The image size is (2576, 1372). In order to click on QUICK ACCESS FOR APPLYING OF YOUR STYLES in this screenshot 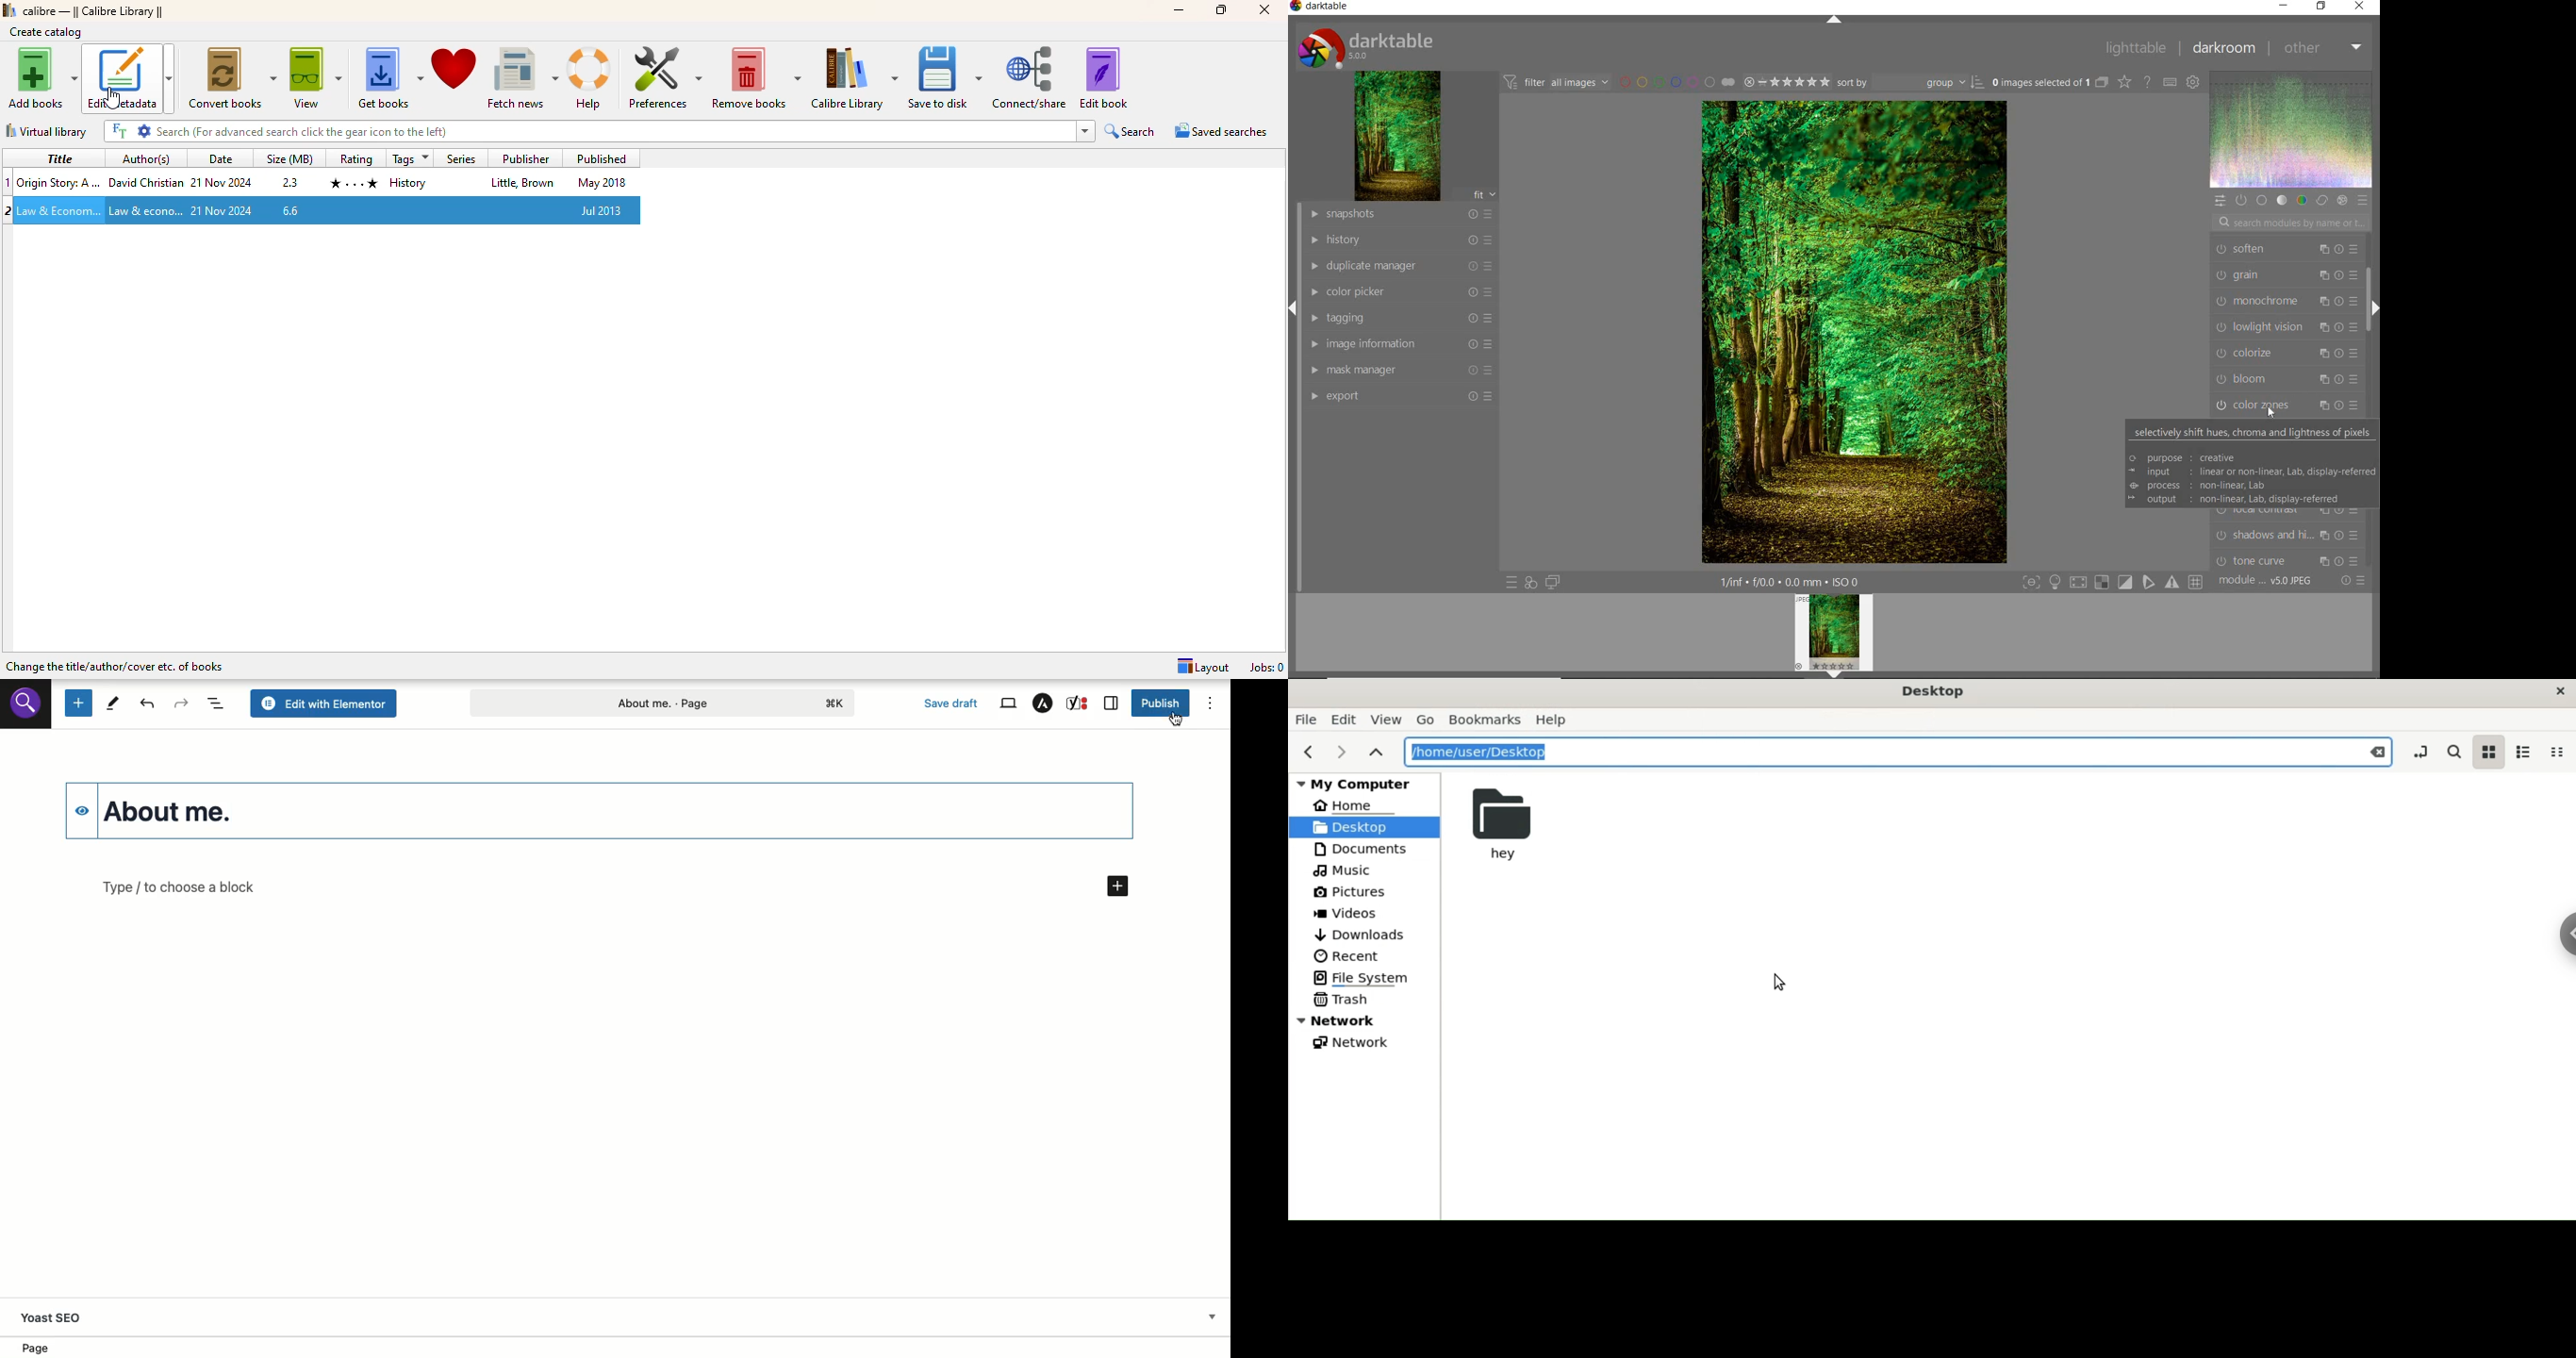, I will do `click(1530, 583)`.